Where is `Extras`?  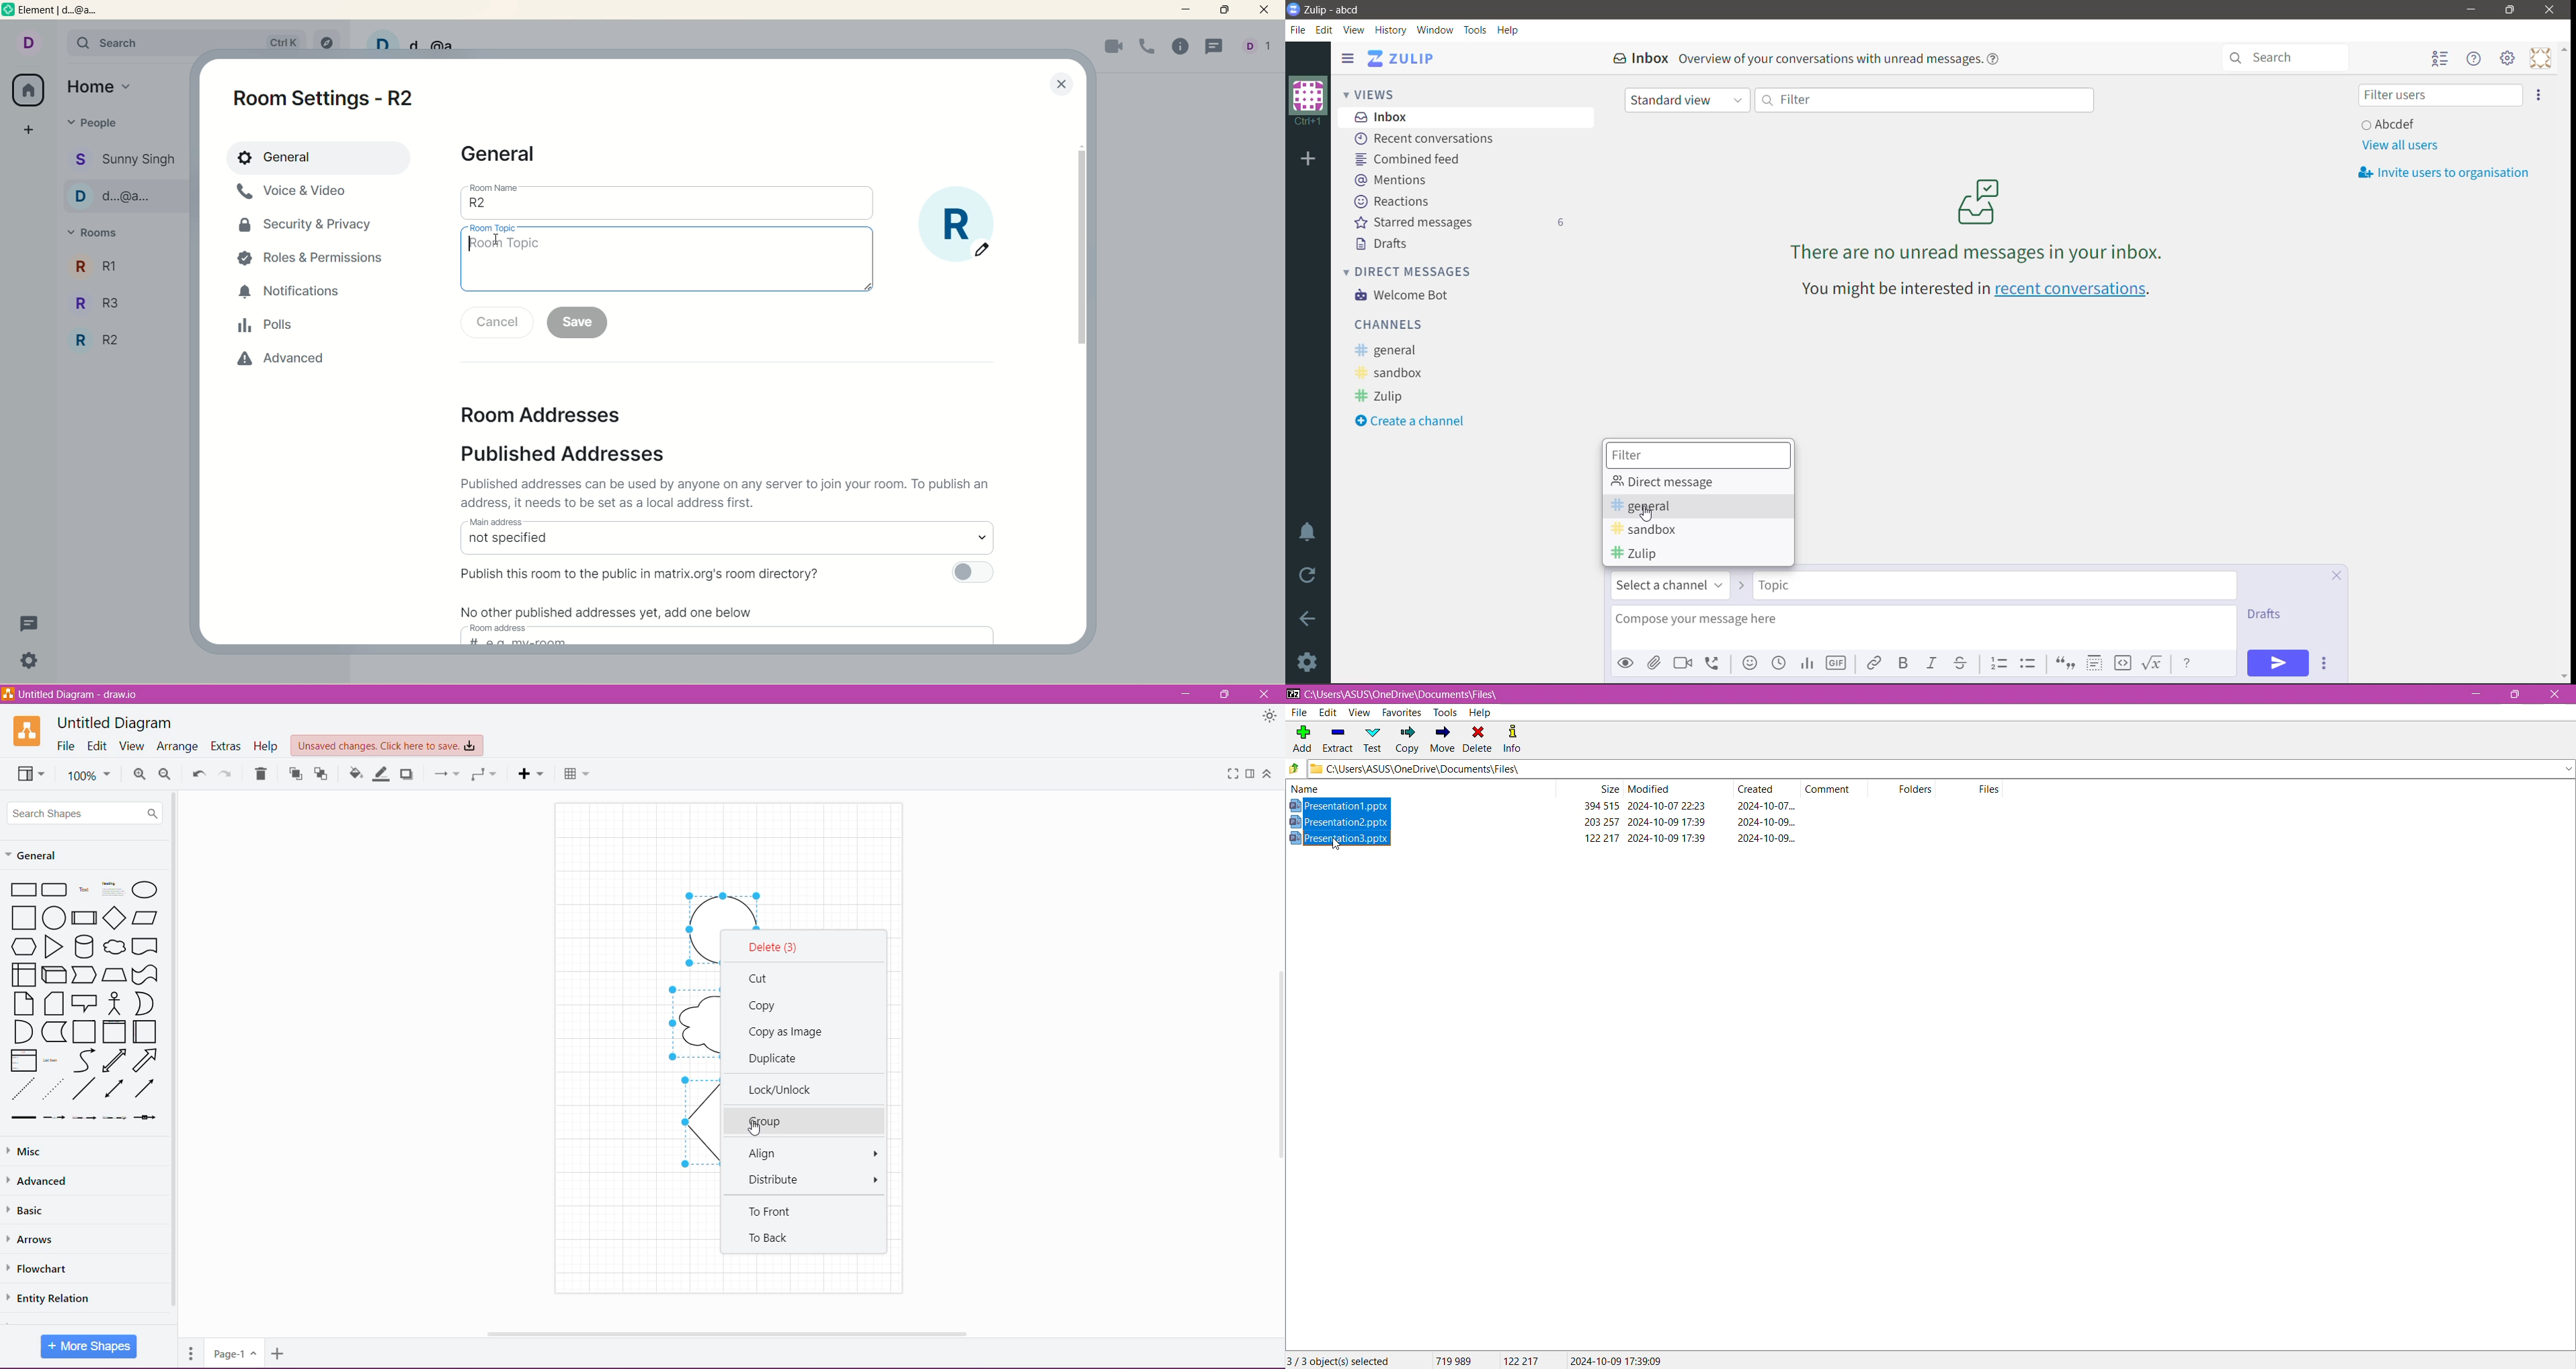 Extras is located at coordinates (227, 746).